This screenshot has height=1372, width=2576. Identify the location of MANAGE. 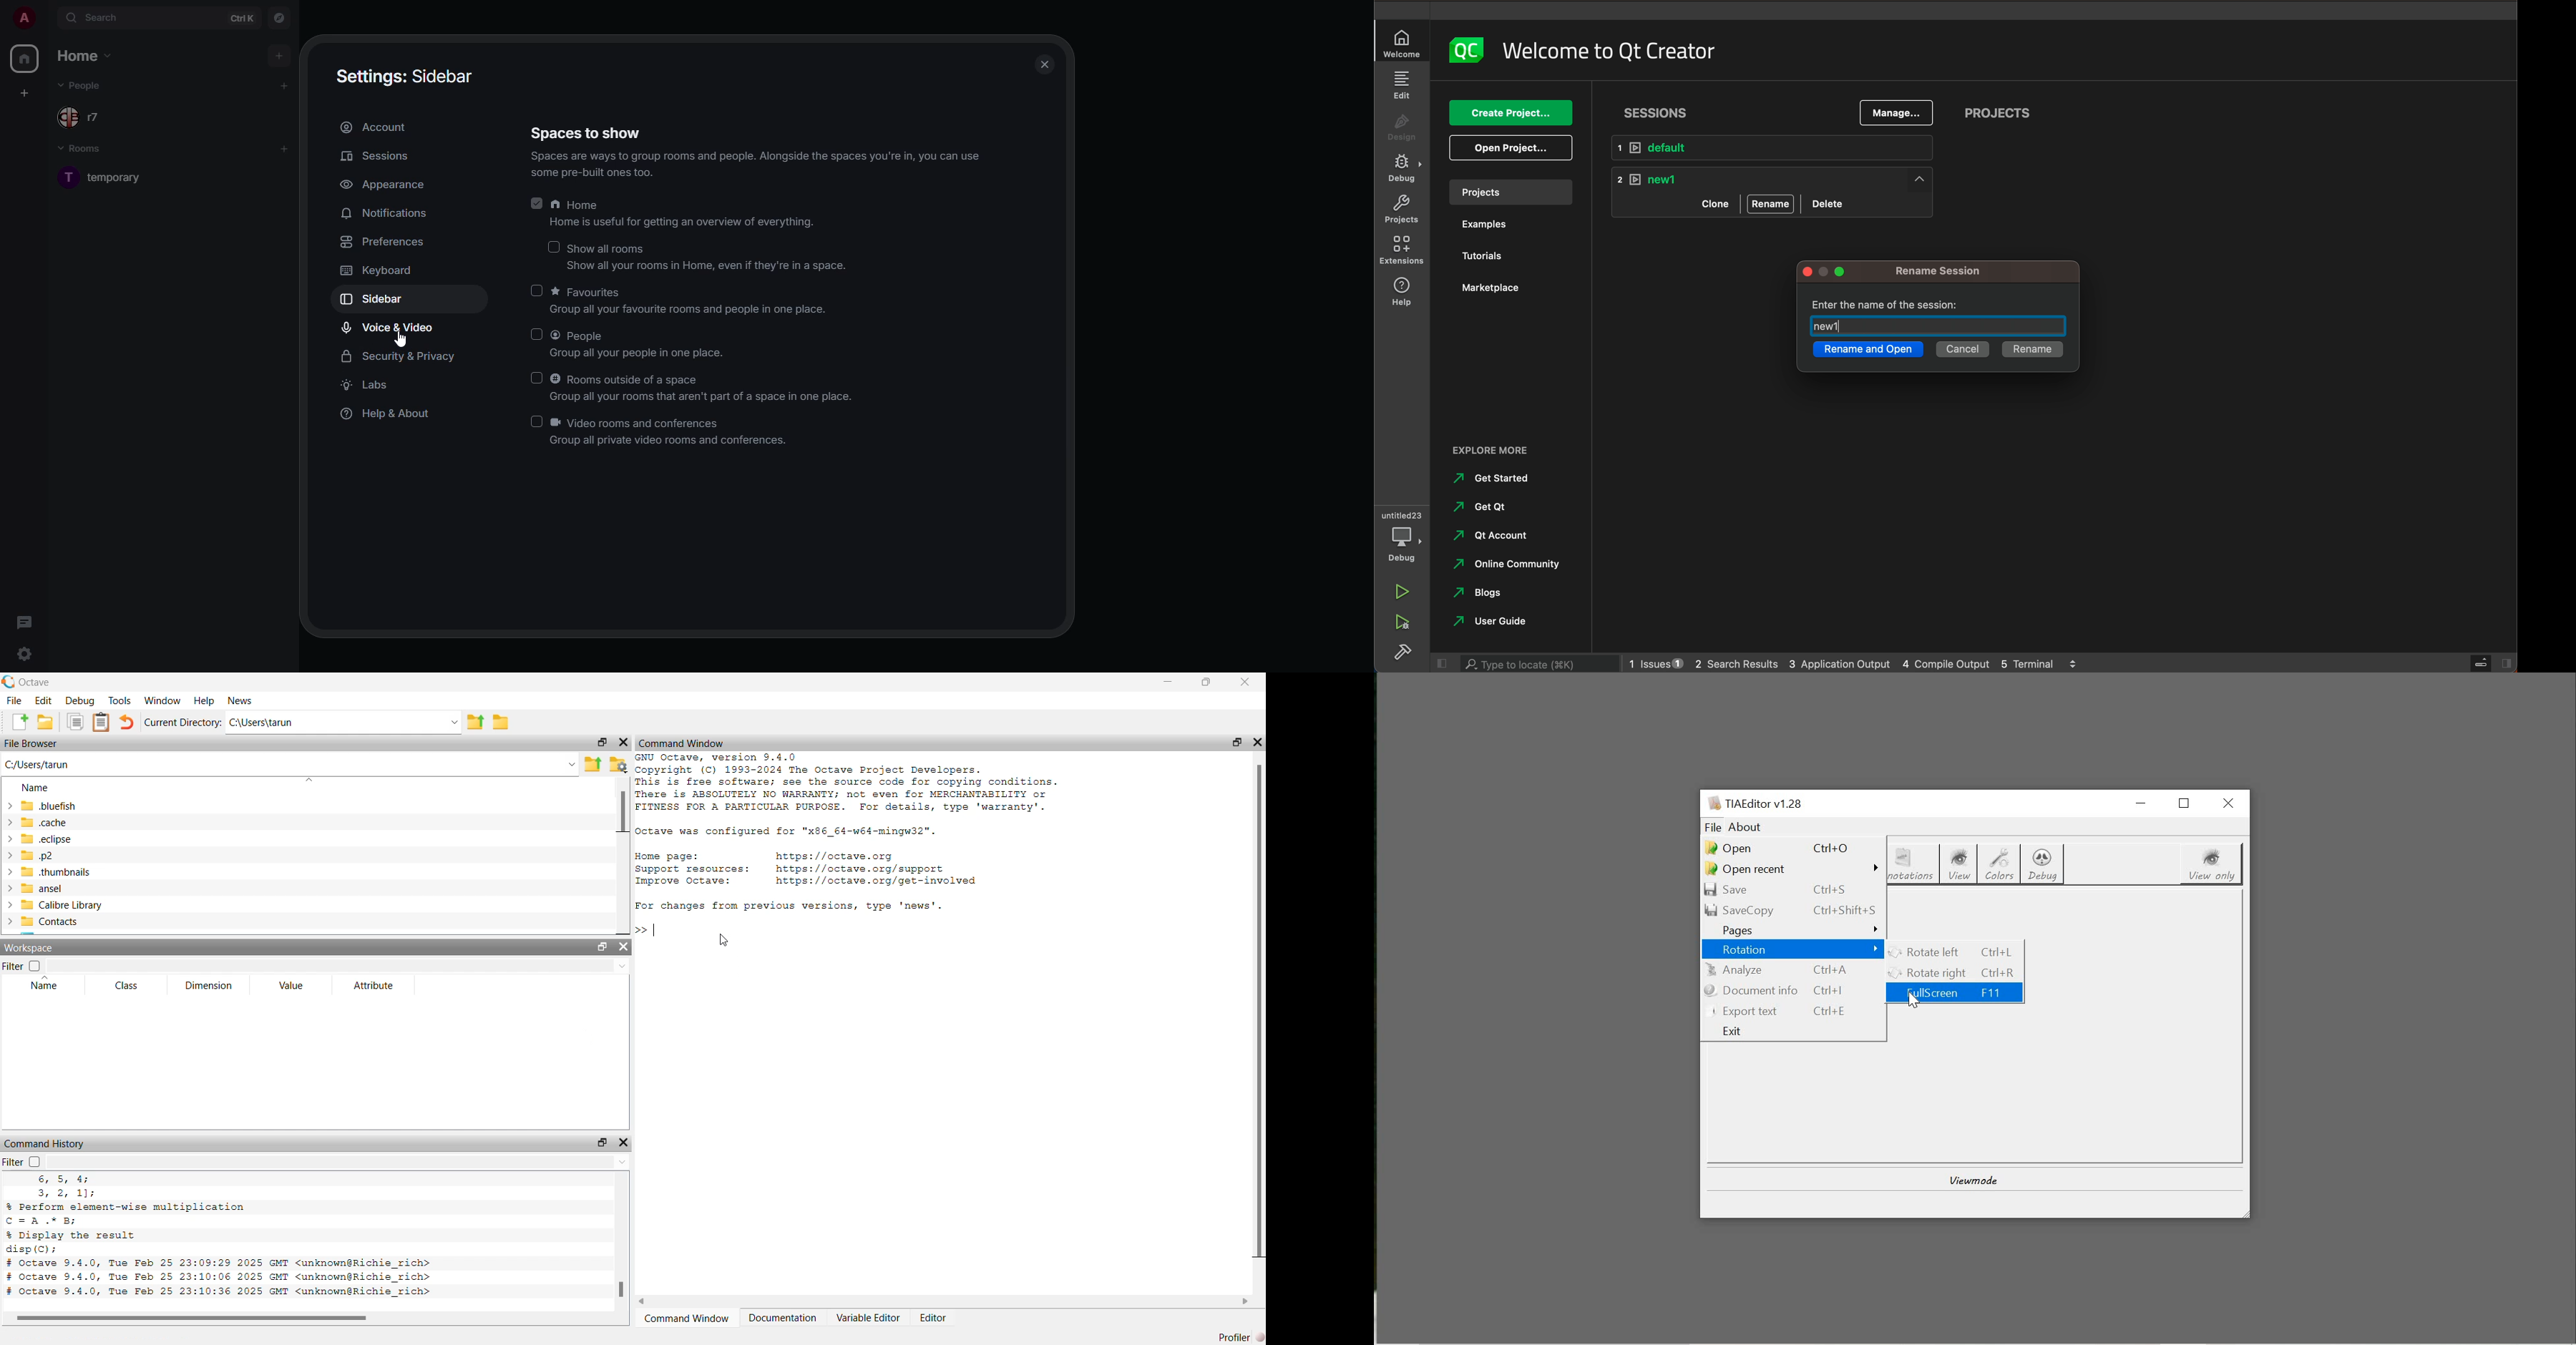
(1895, 114).